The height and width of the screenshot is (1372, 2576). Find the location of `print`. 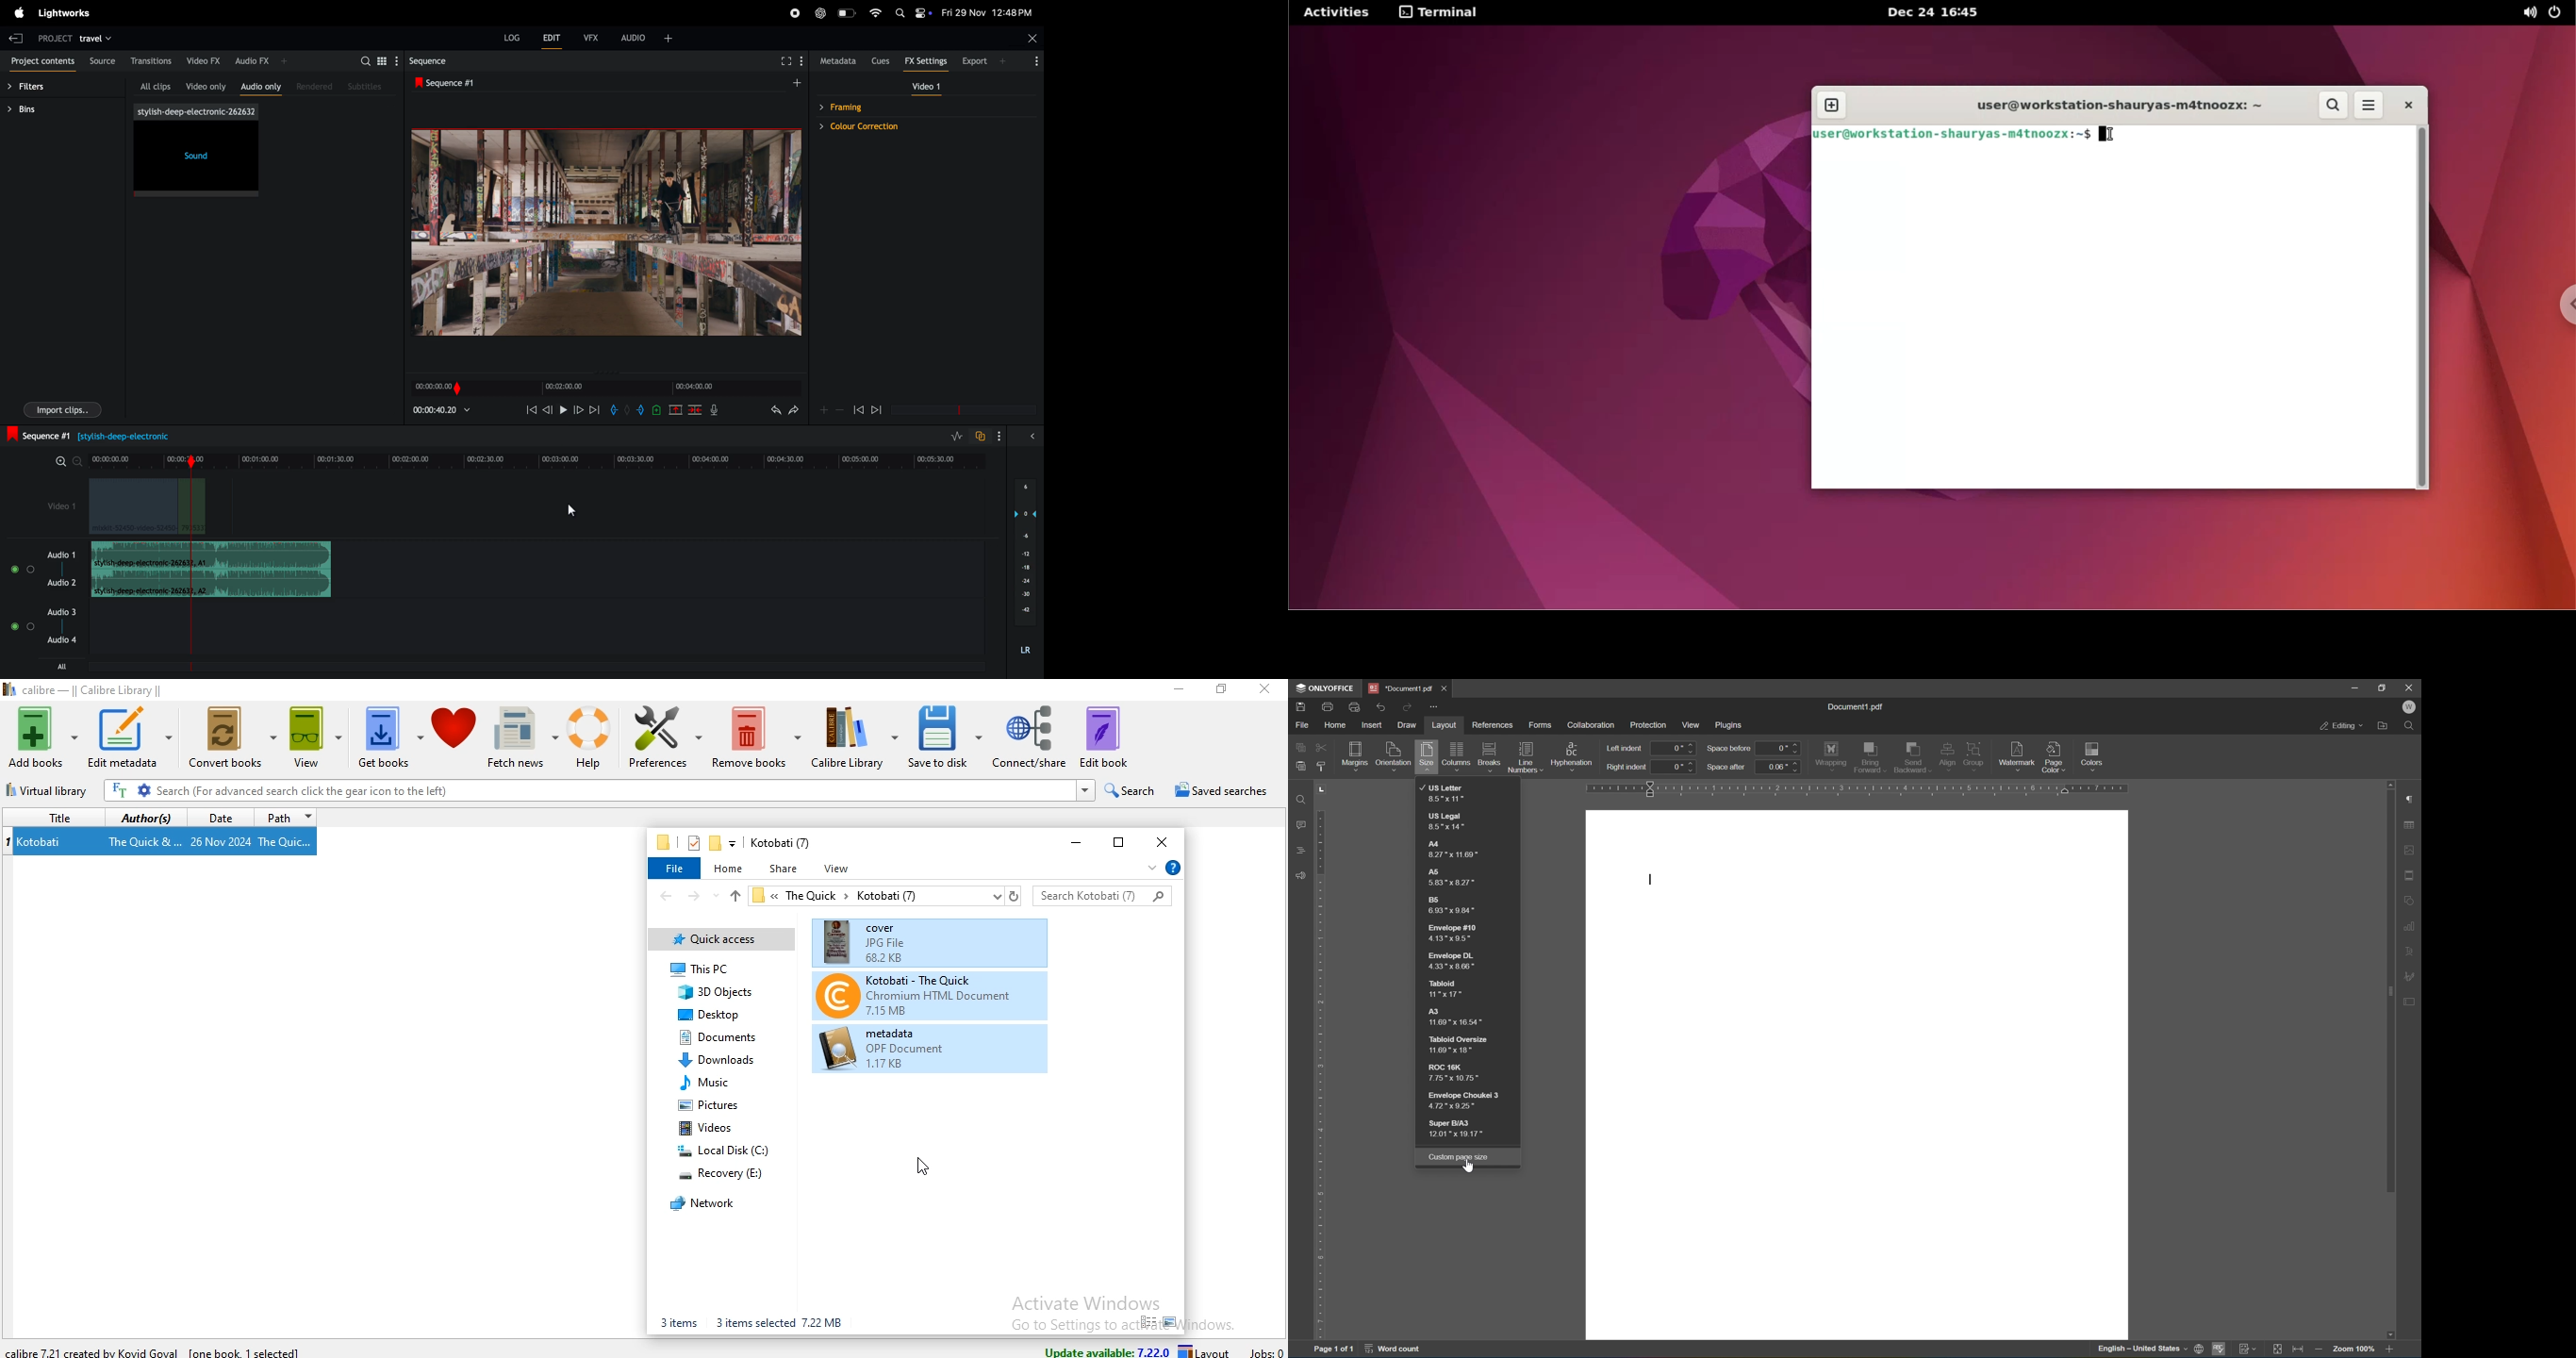

print is located at coordinates (1328, 705).